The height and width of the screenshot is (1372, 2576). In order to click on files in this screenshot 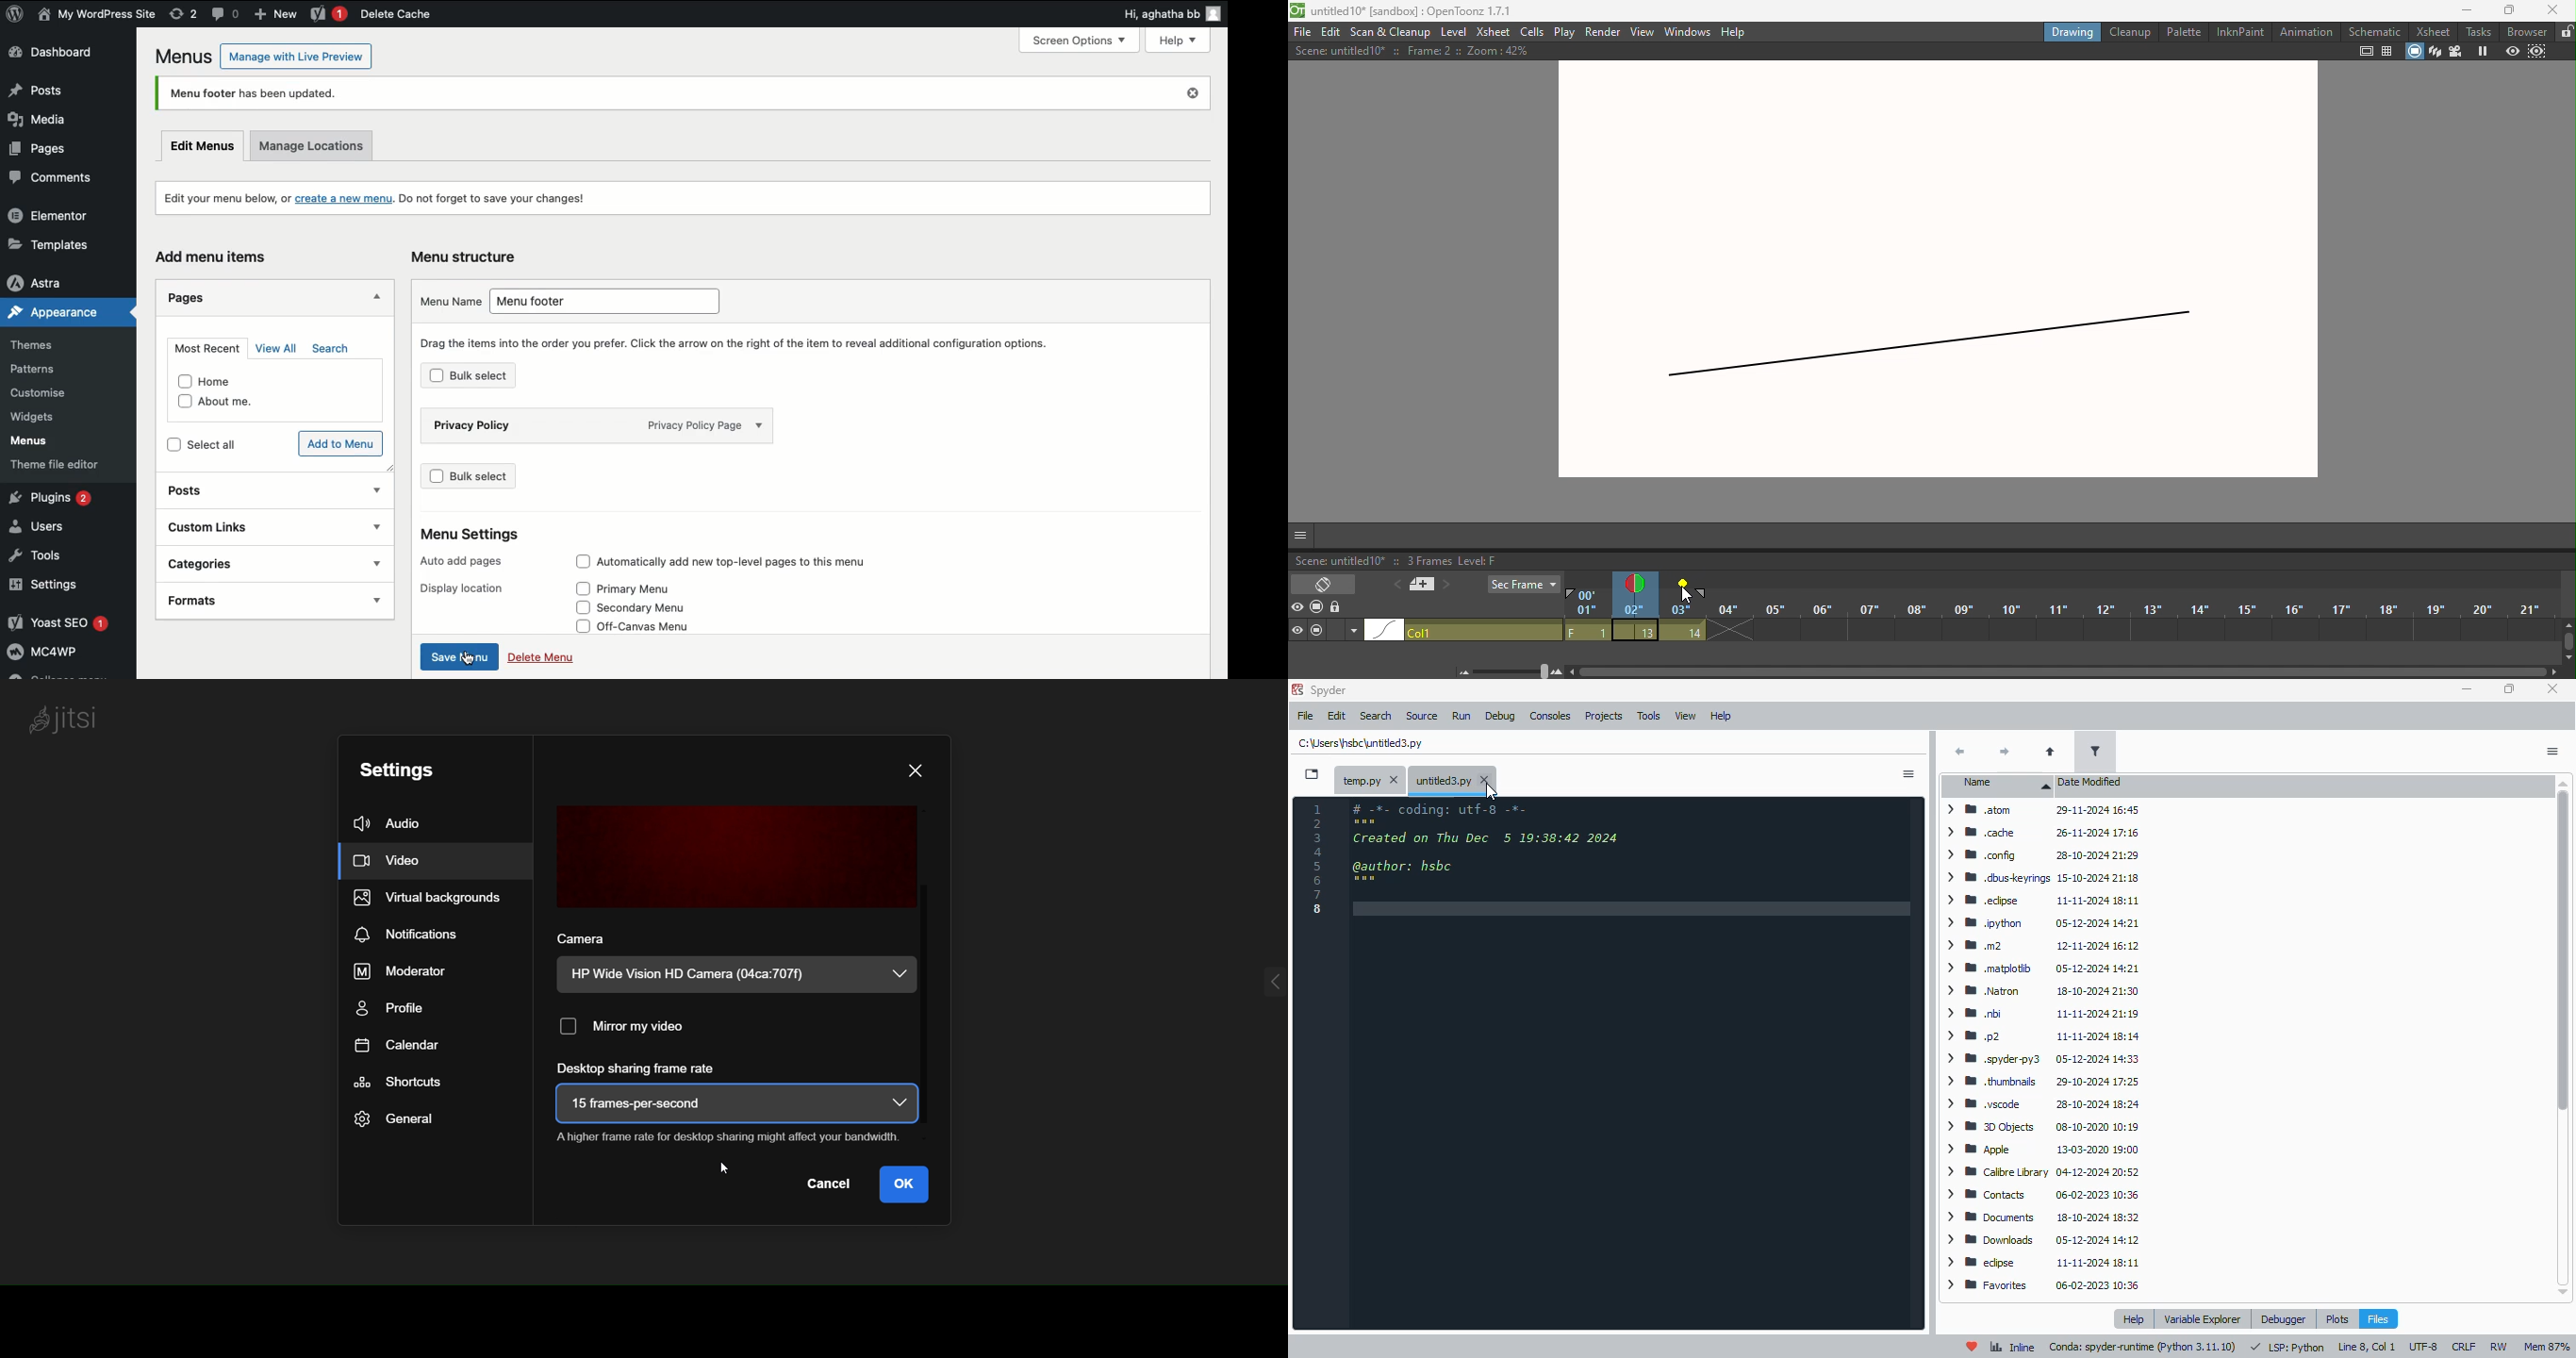, I will do `click(2378, 1318)`.